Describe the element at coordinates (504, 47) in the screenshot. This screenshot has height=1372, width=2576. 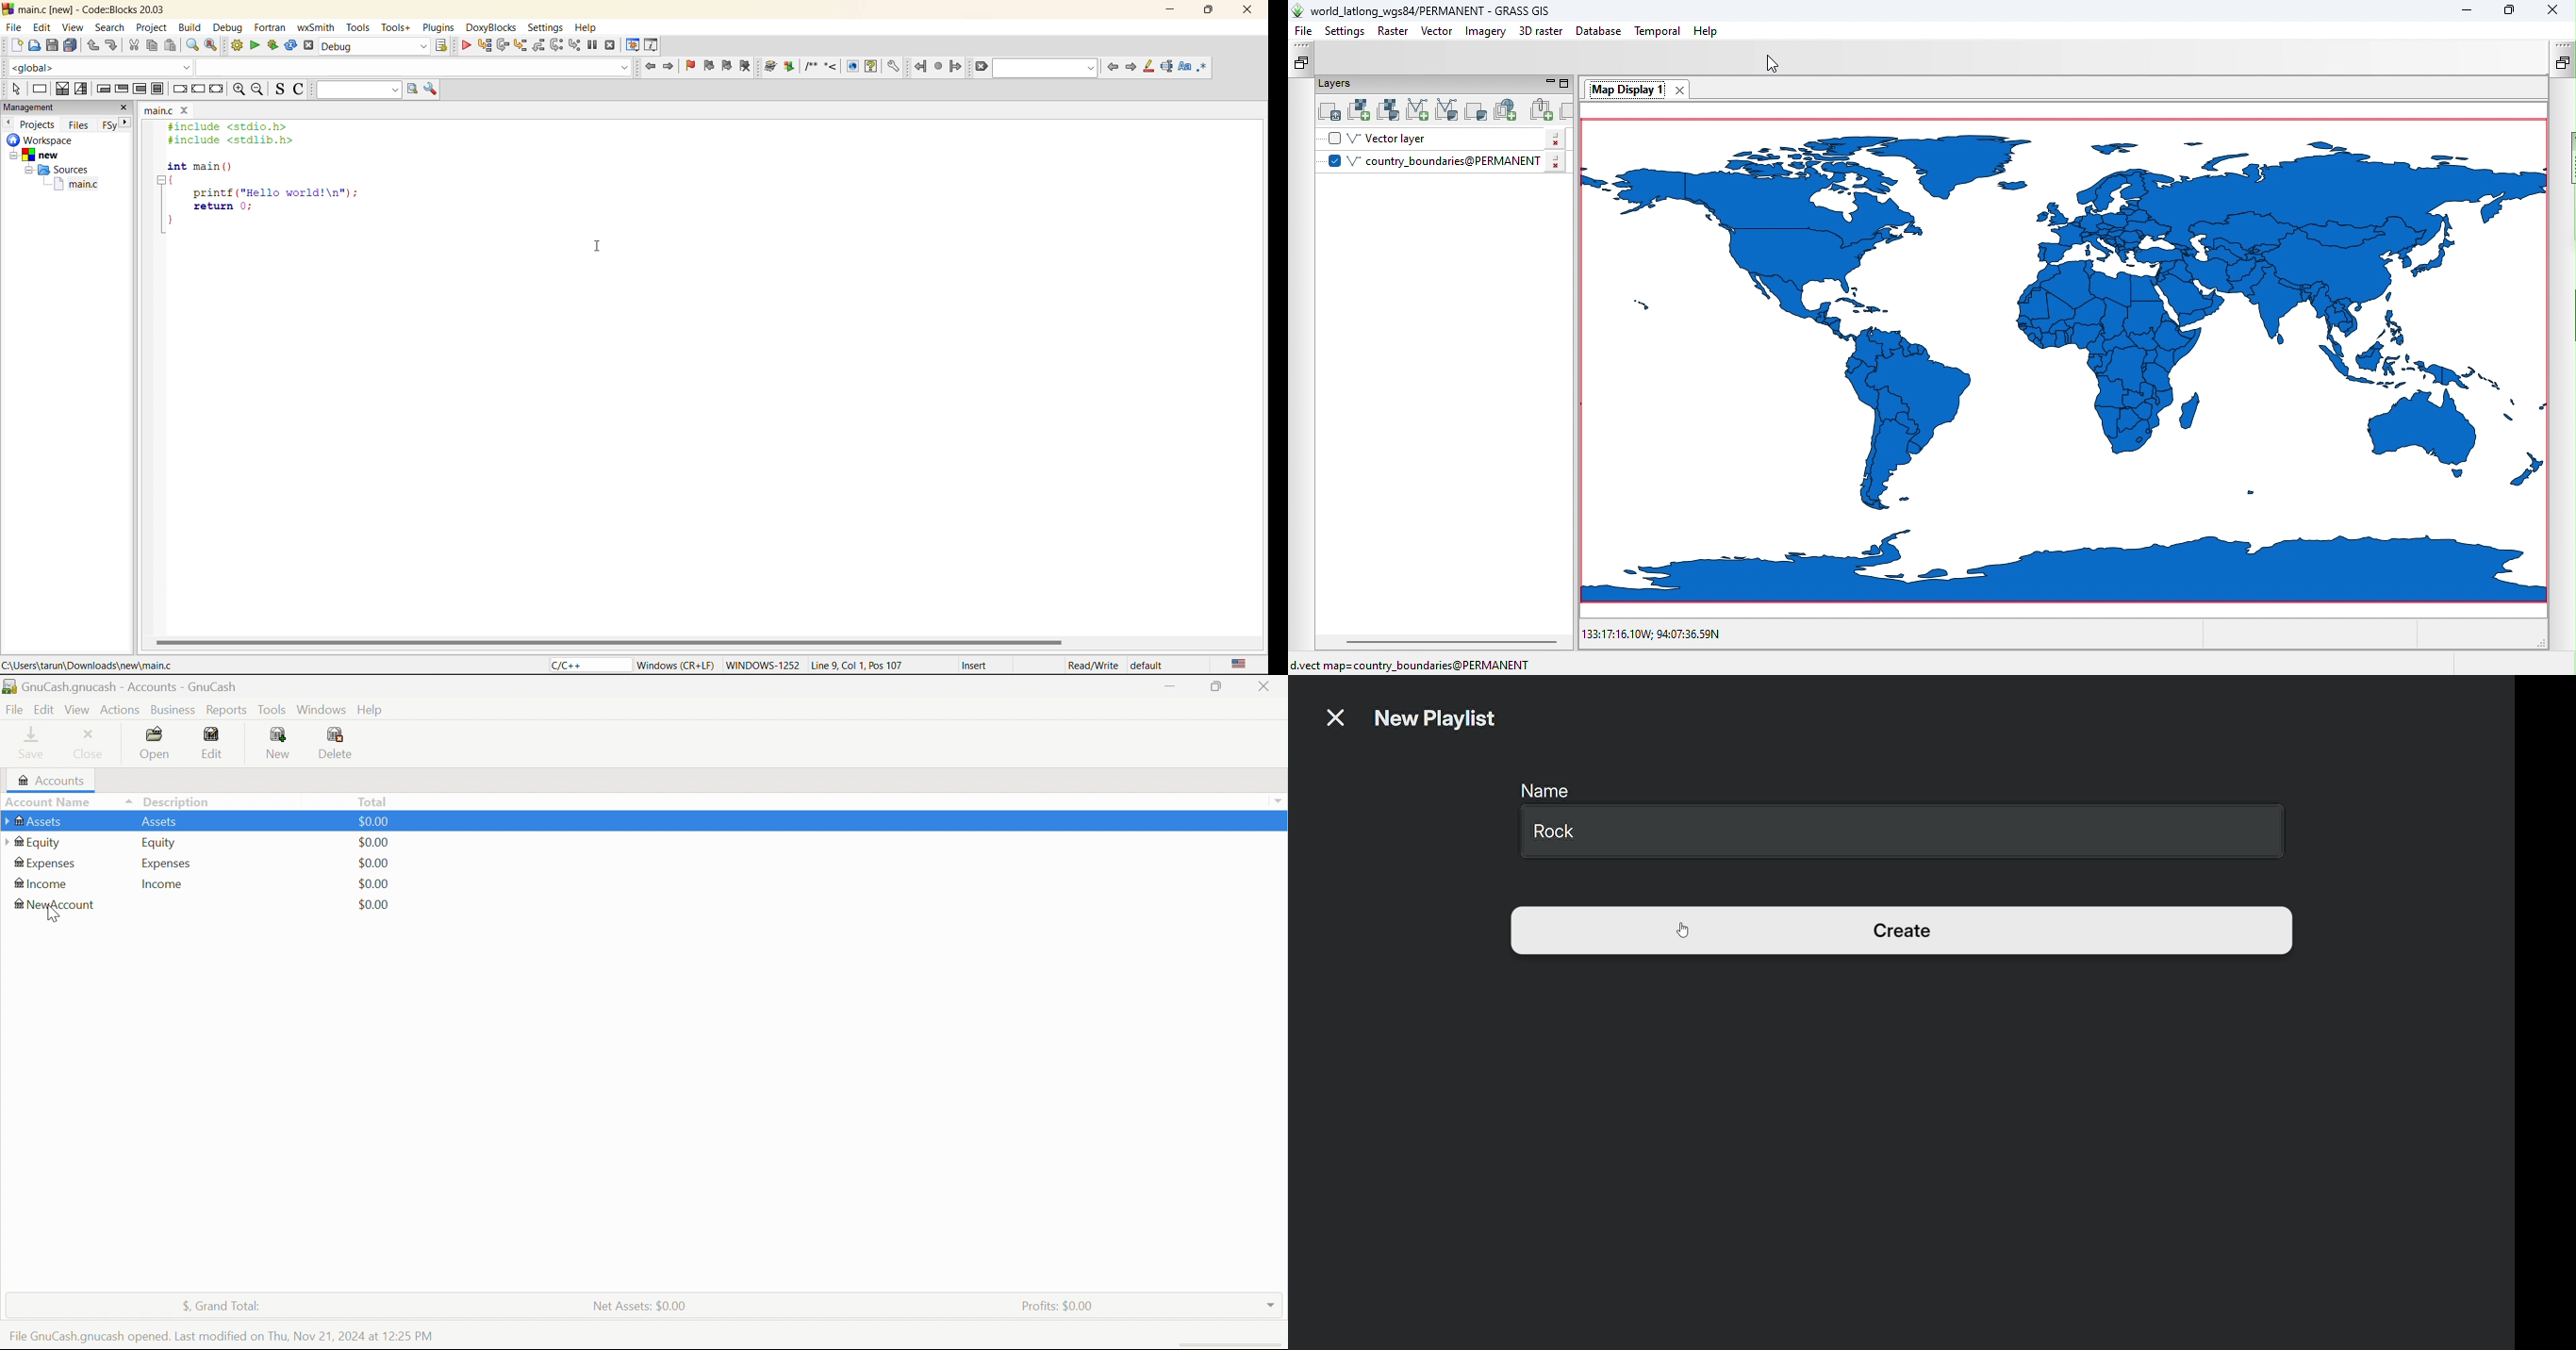
I see `next line` at that location.